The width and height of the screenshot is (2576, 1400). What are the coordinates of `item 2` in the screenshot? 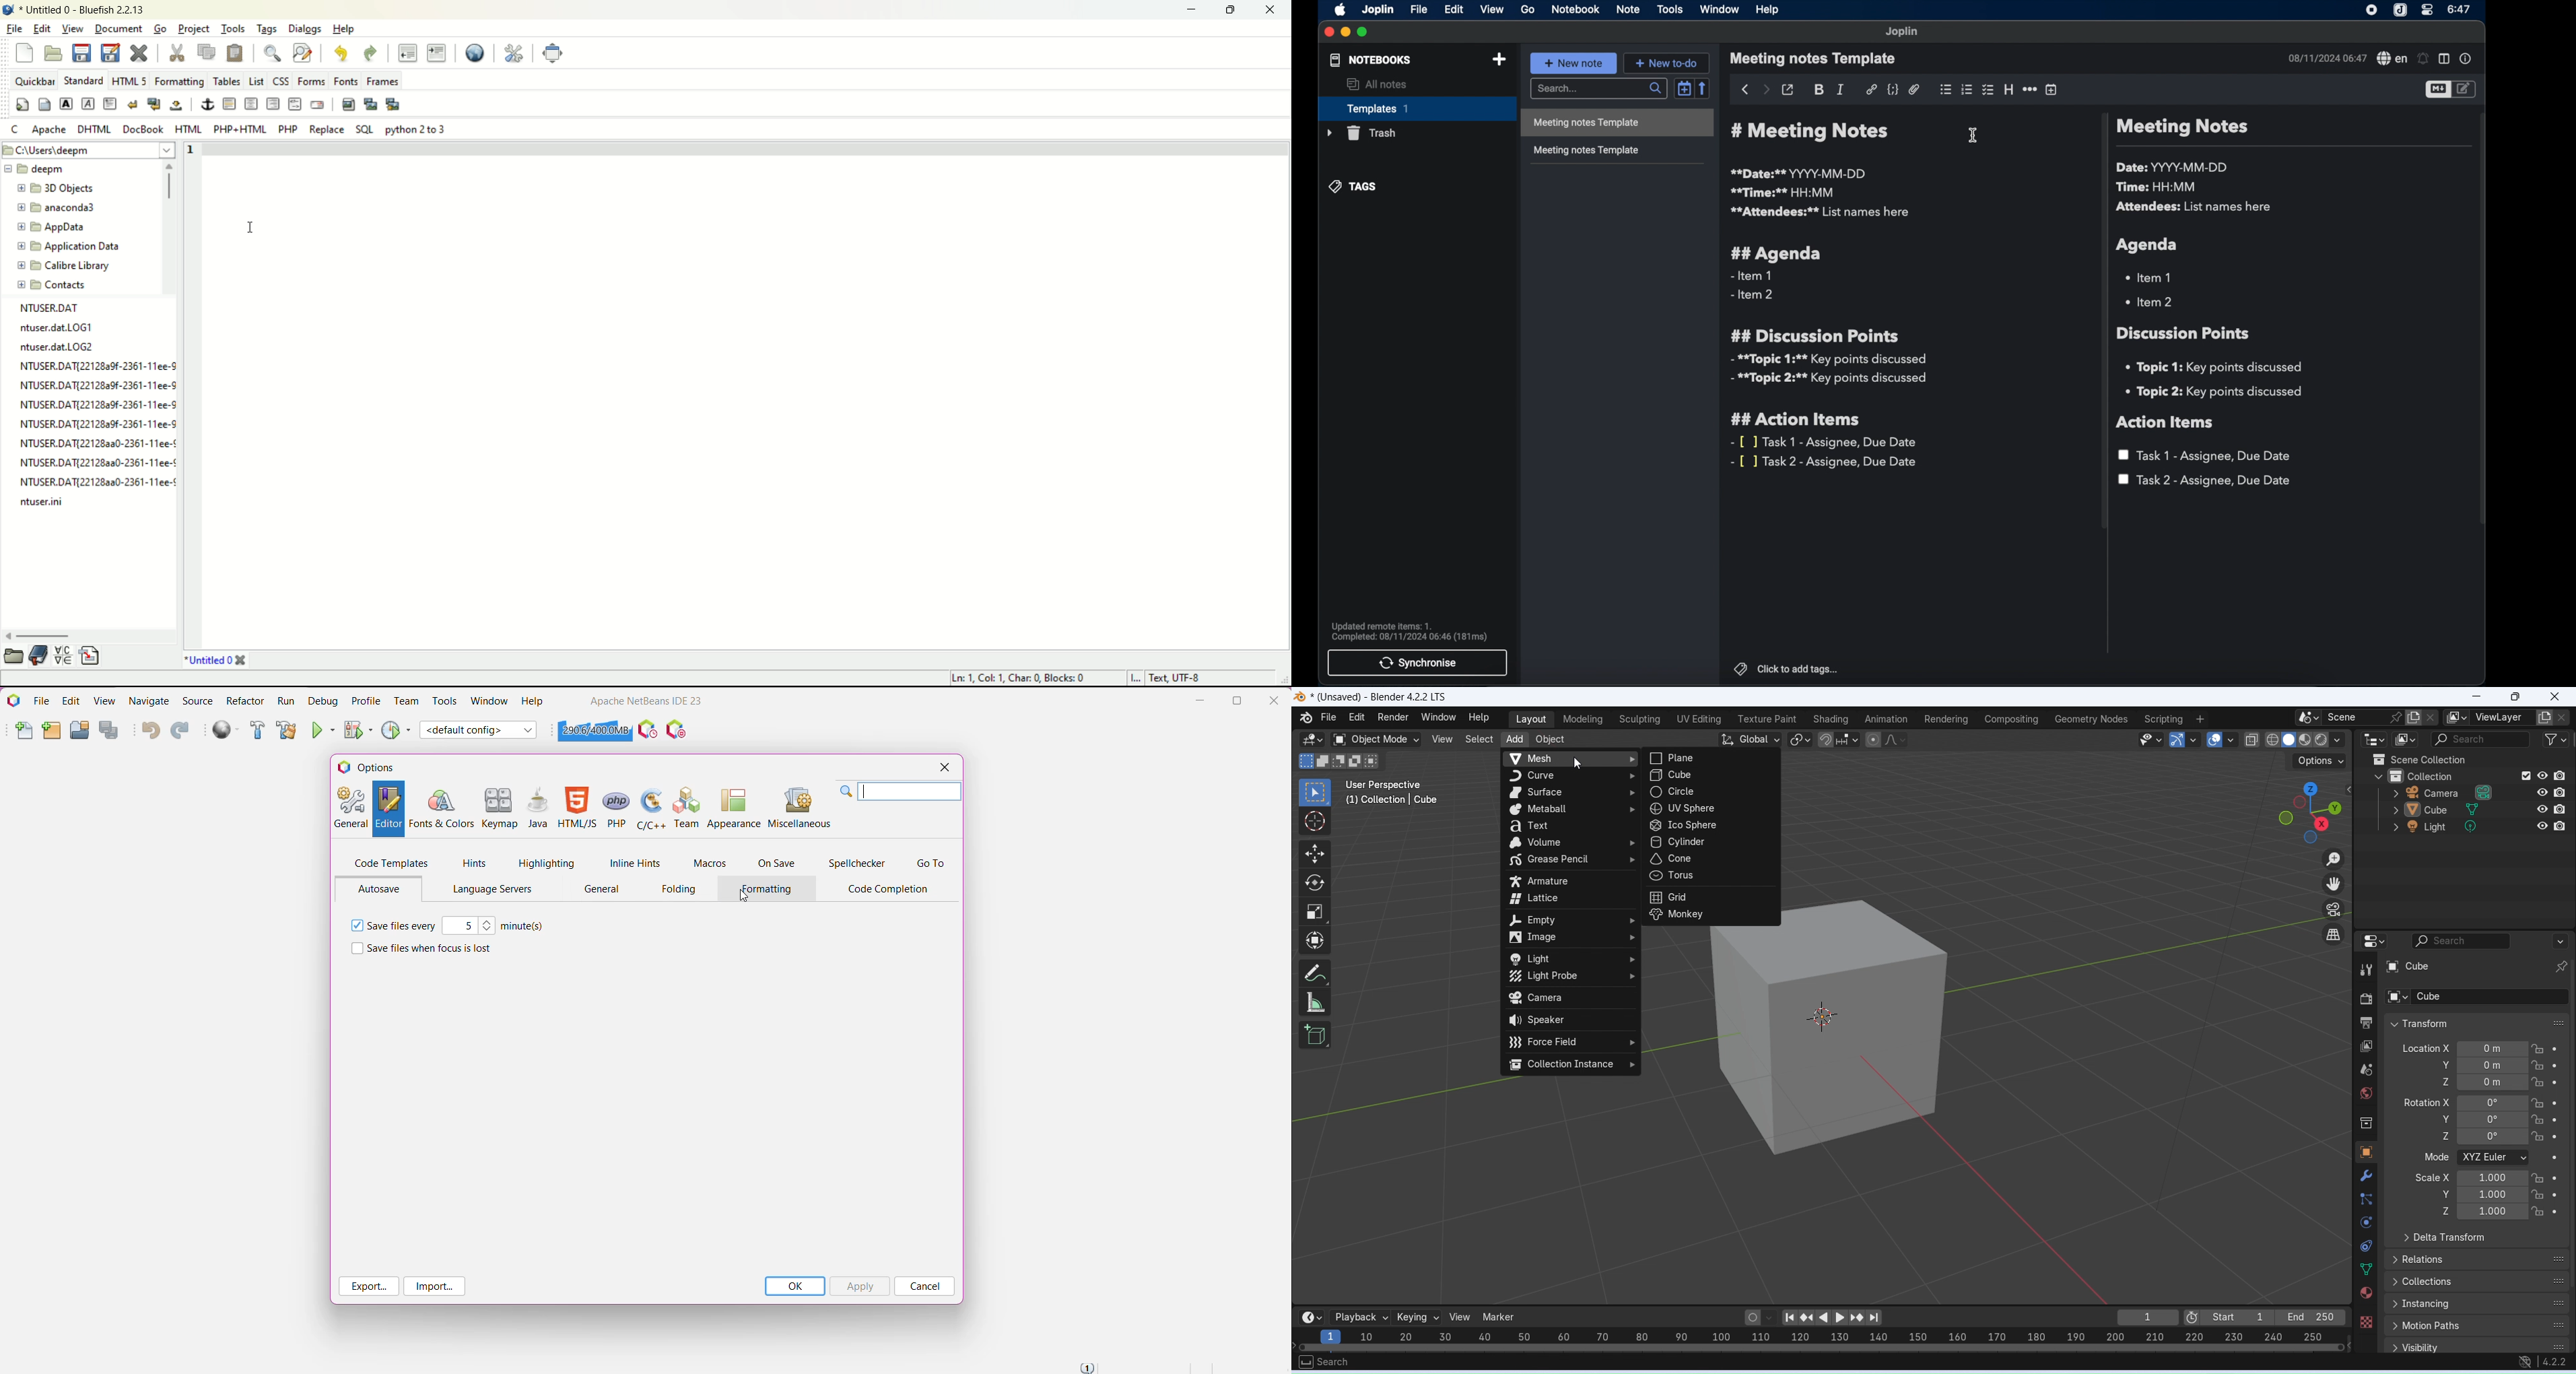 It's located at (2150, 302).